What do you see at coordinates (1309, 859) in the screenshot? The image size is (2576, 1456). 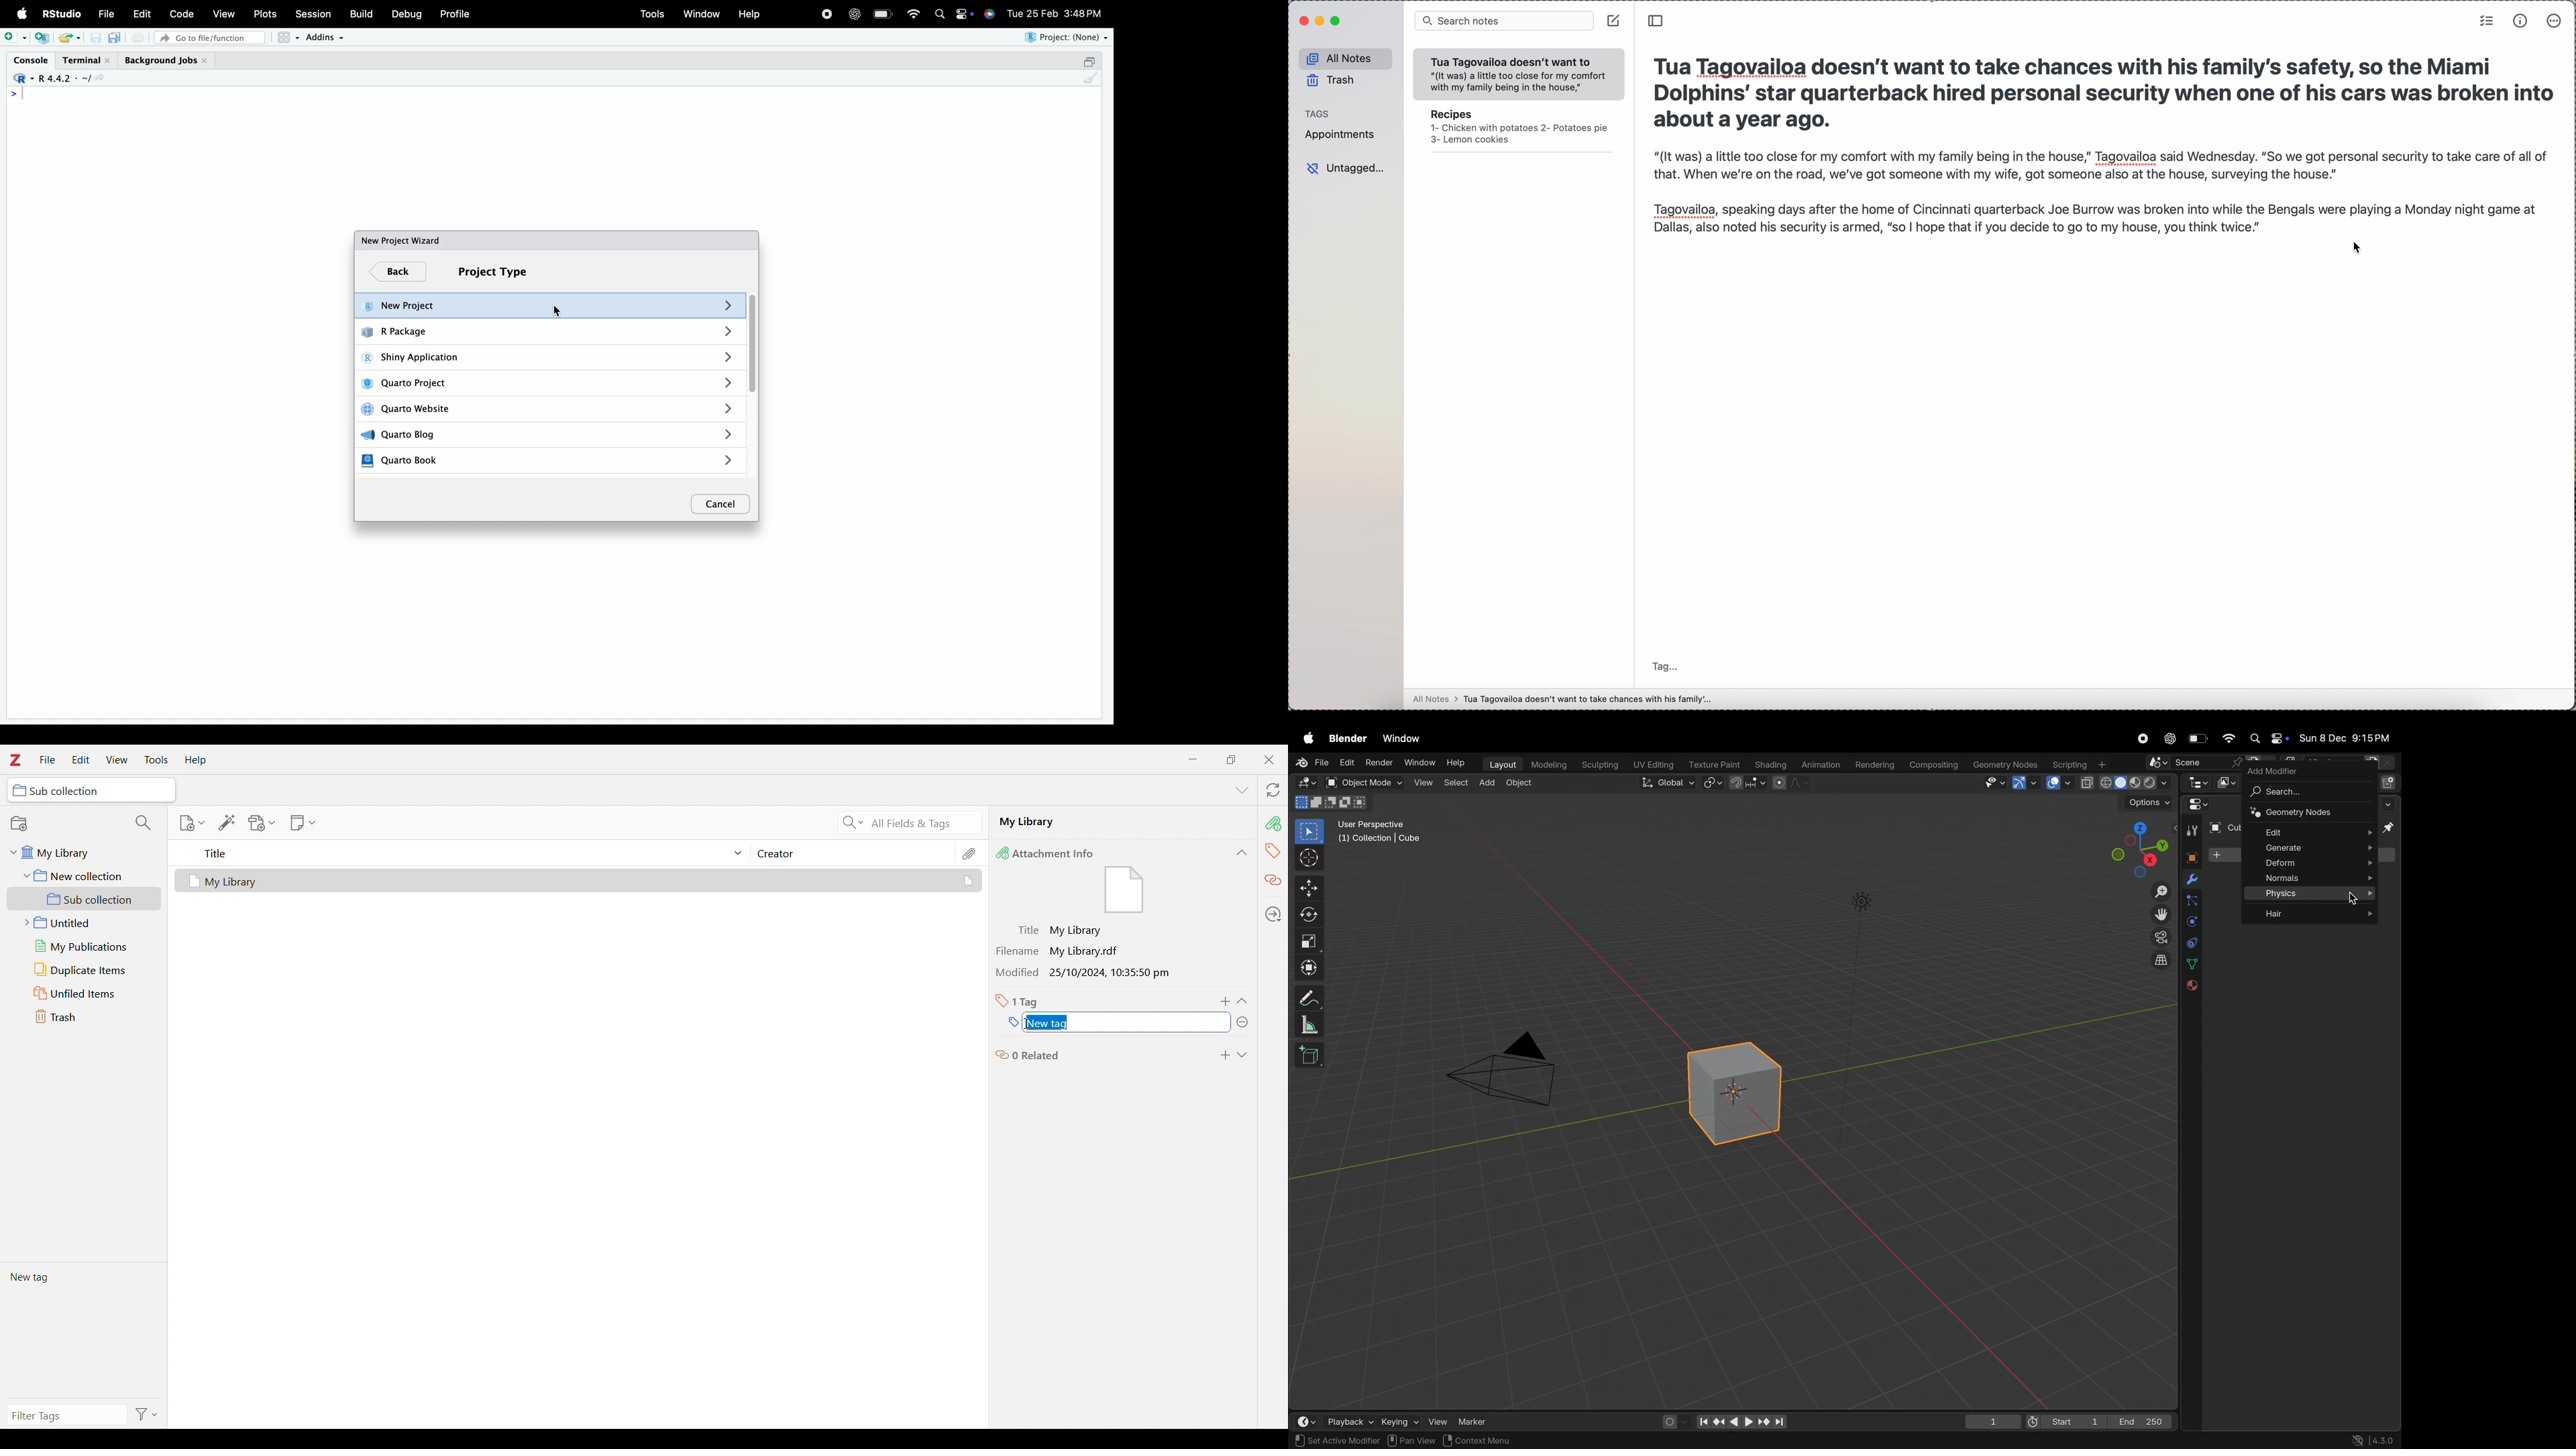 I see `select cursor` at bounding box center [1309, 859].